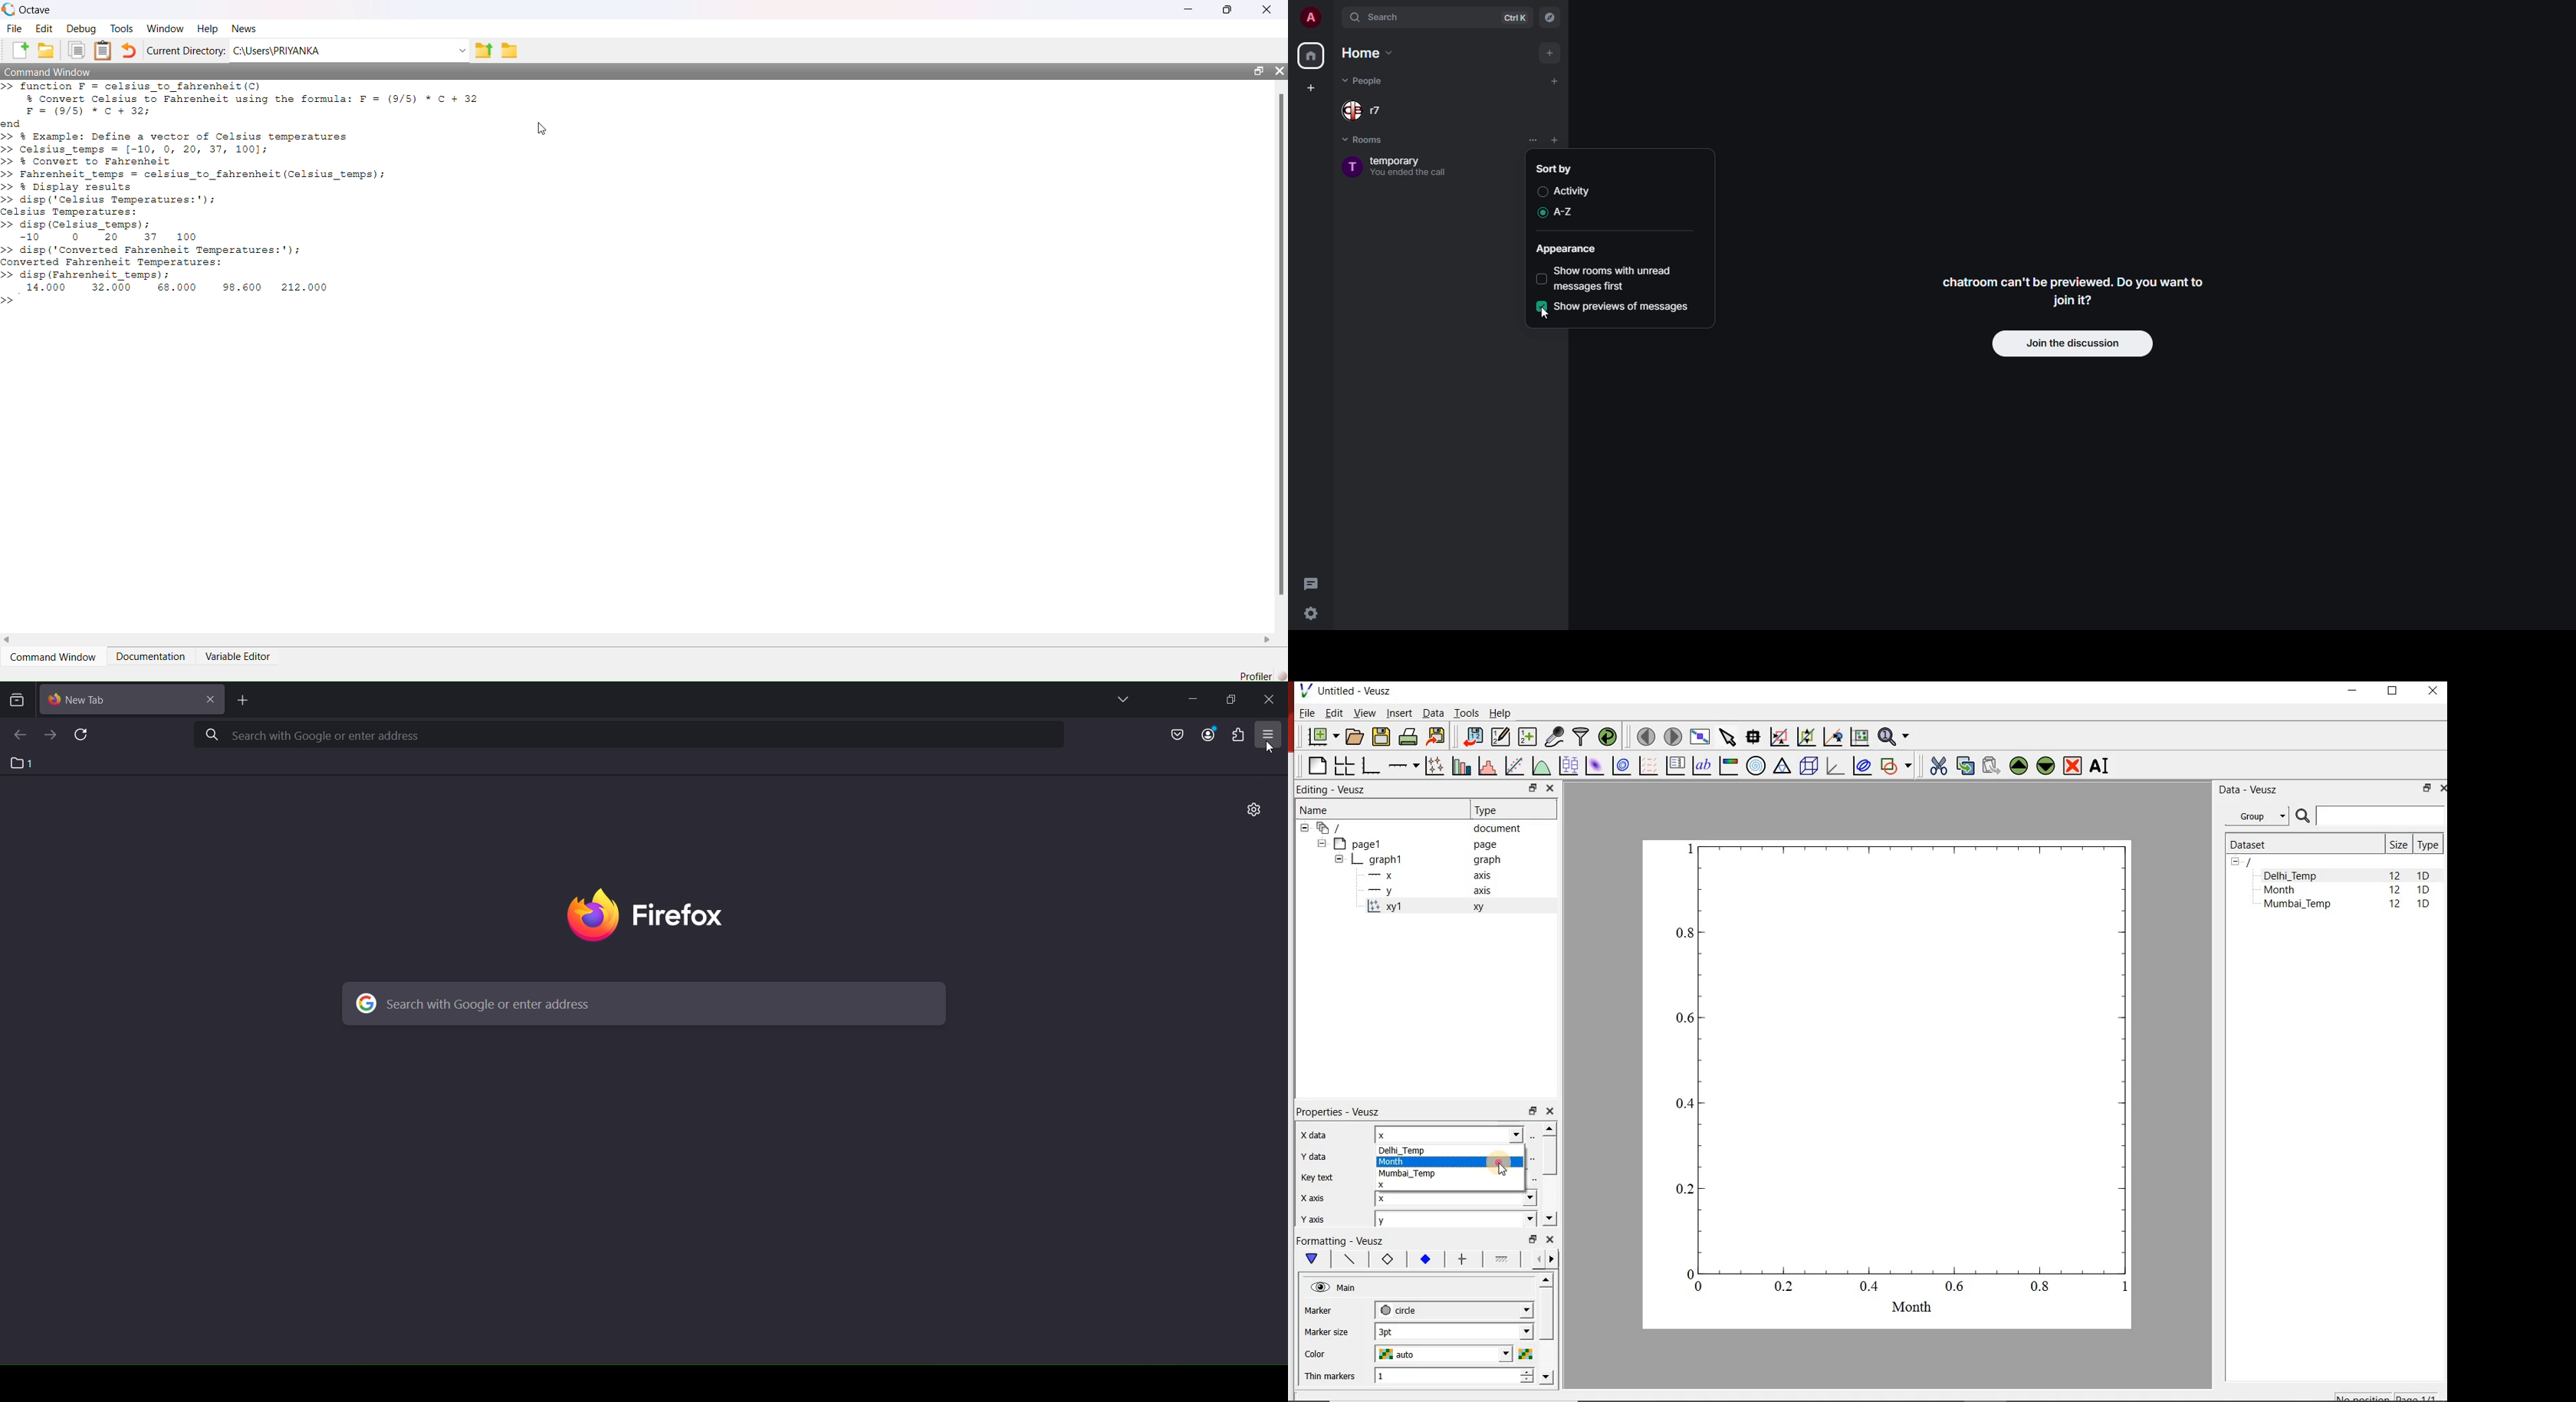 This screenshot has height=1428, width=2576. What do you see at coordinates (1608, 735) in the screenshot?
I see `reload linked datasets` at bounding box center [1608, 735].